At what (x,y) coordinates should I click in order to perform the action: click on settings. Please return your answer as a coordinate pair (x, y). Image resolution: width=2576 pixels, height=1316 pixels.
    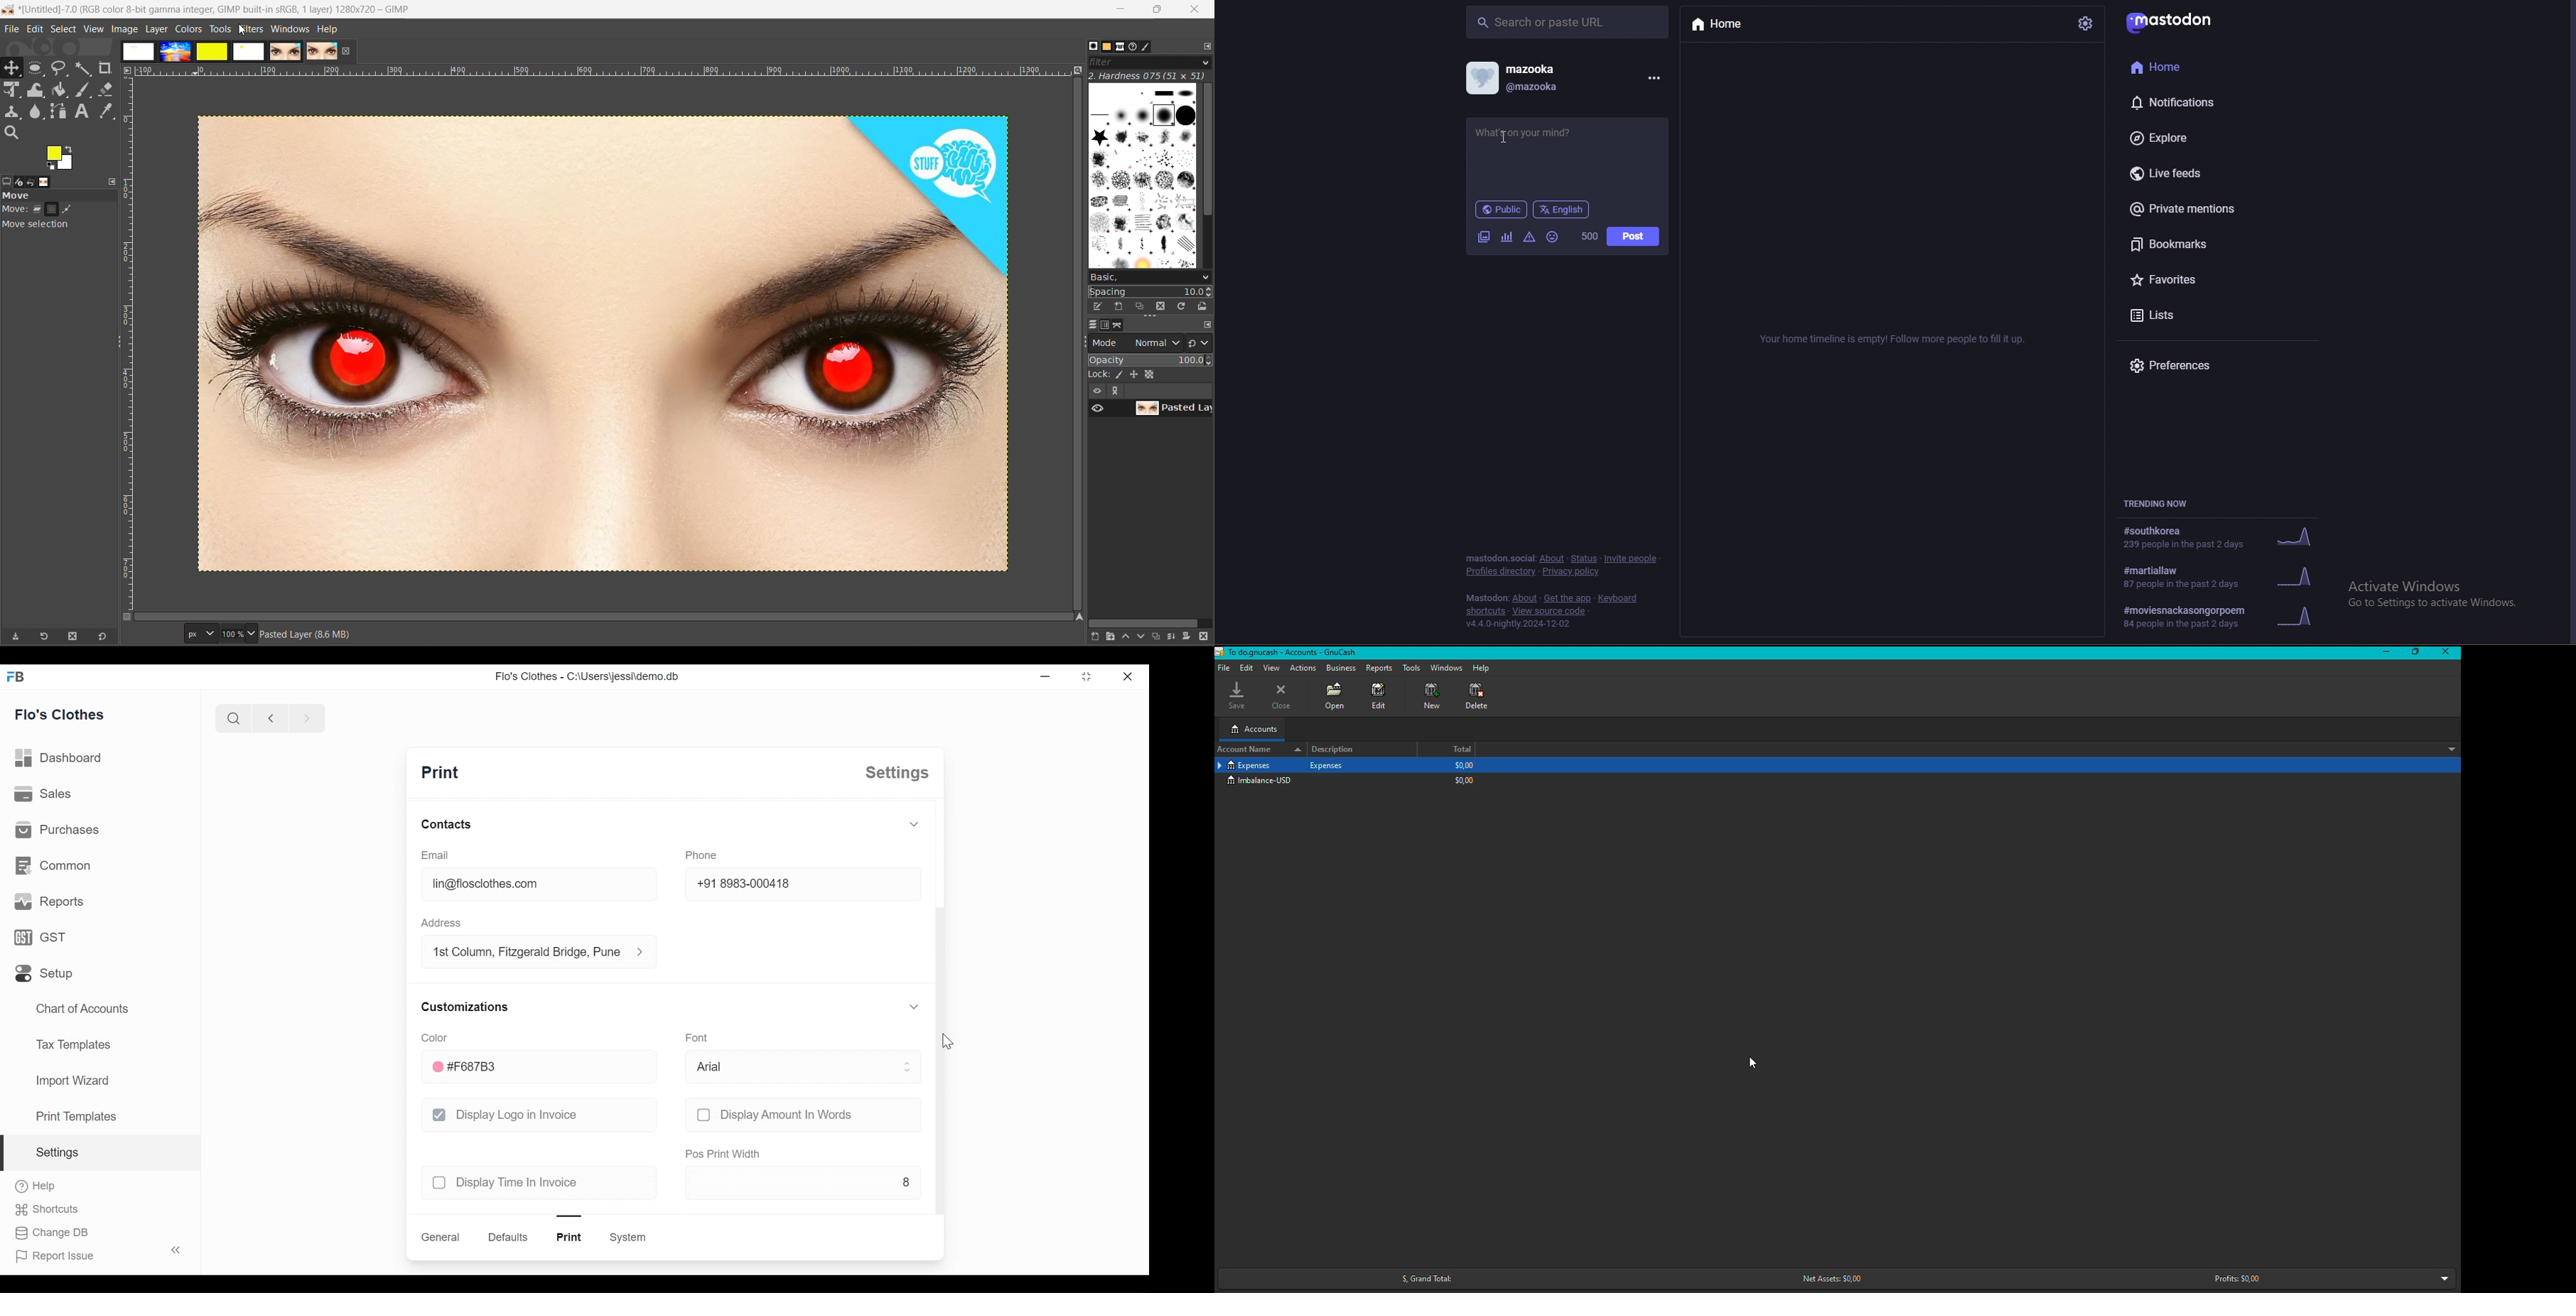
    Looking at the image, I should click on (898, 773).